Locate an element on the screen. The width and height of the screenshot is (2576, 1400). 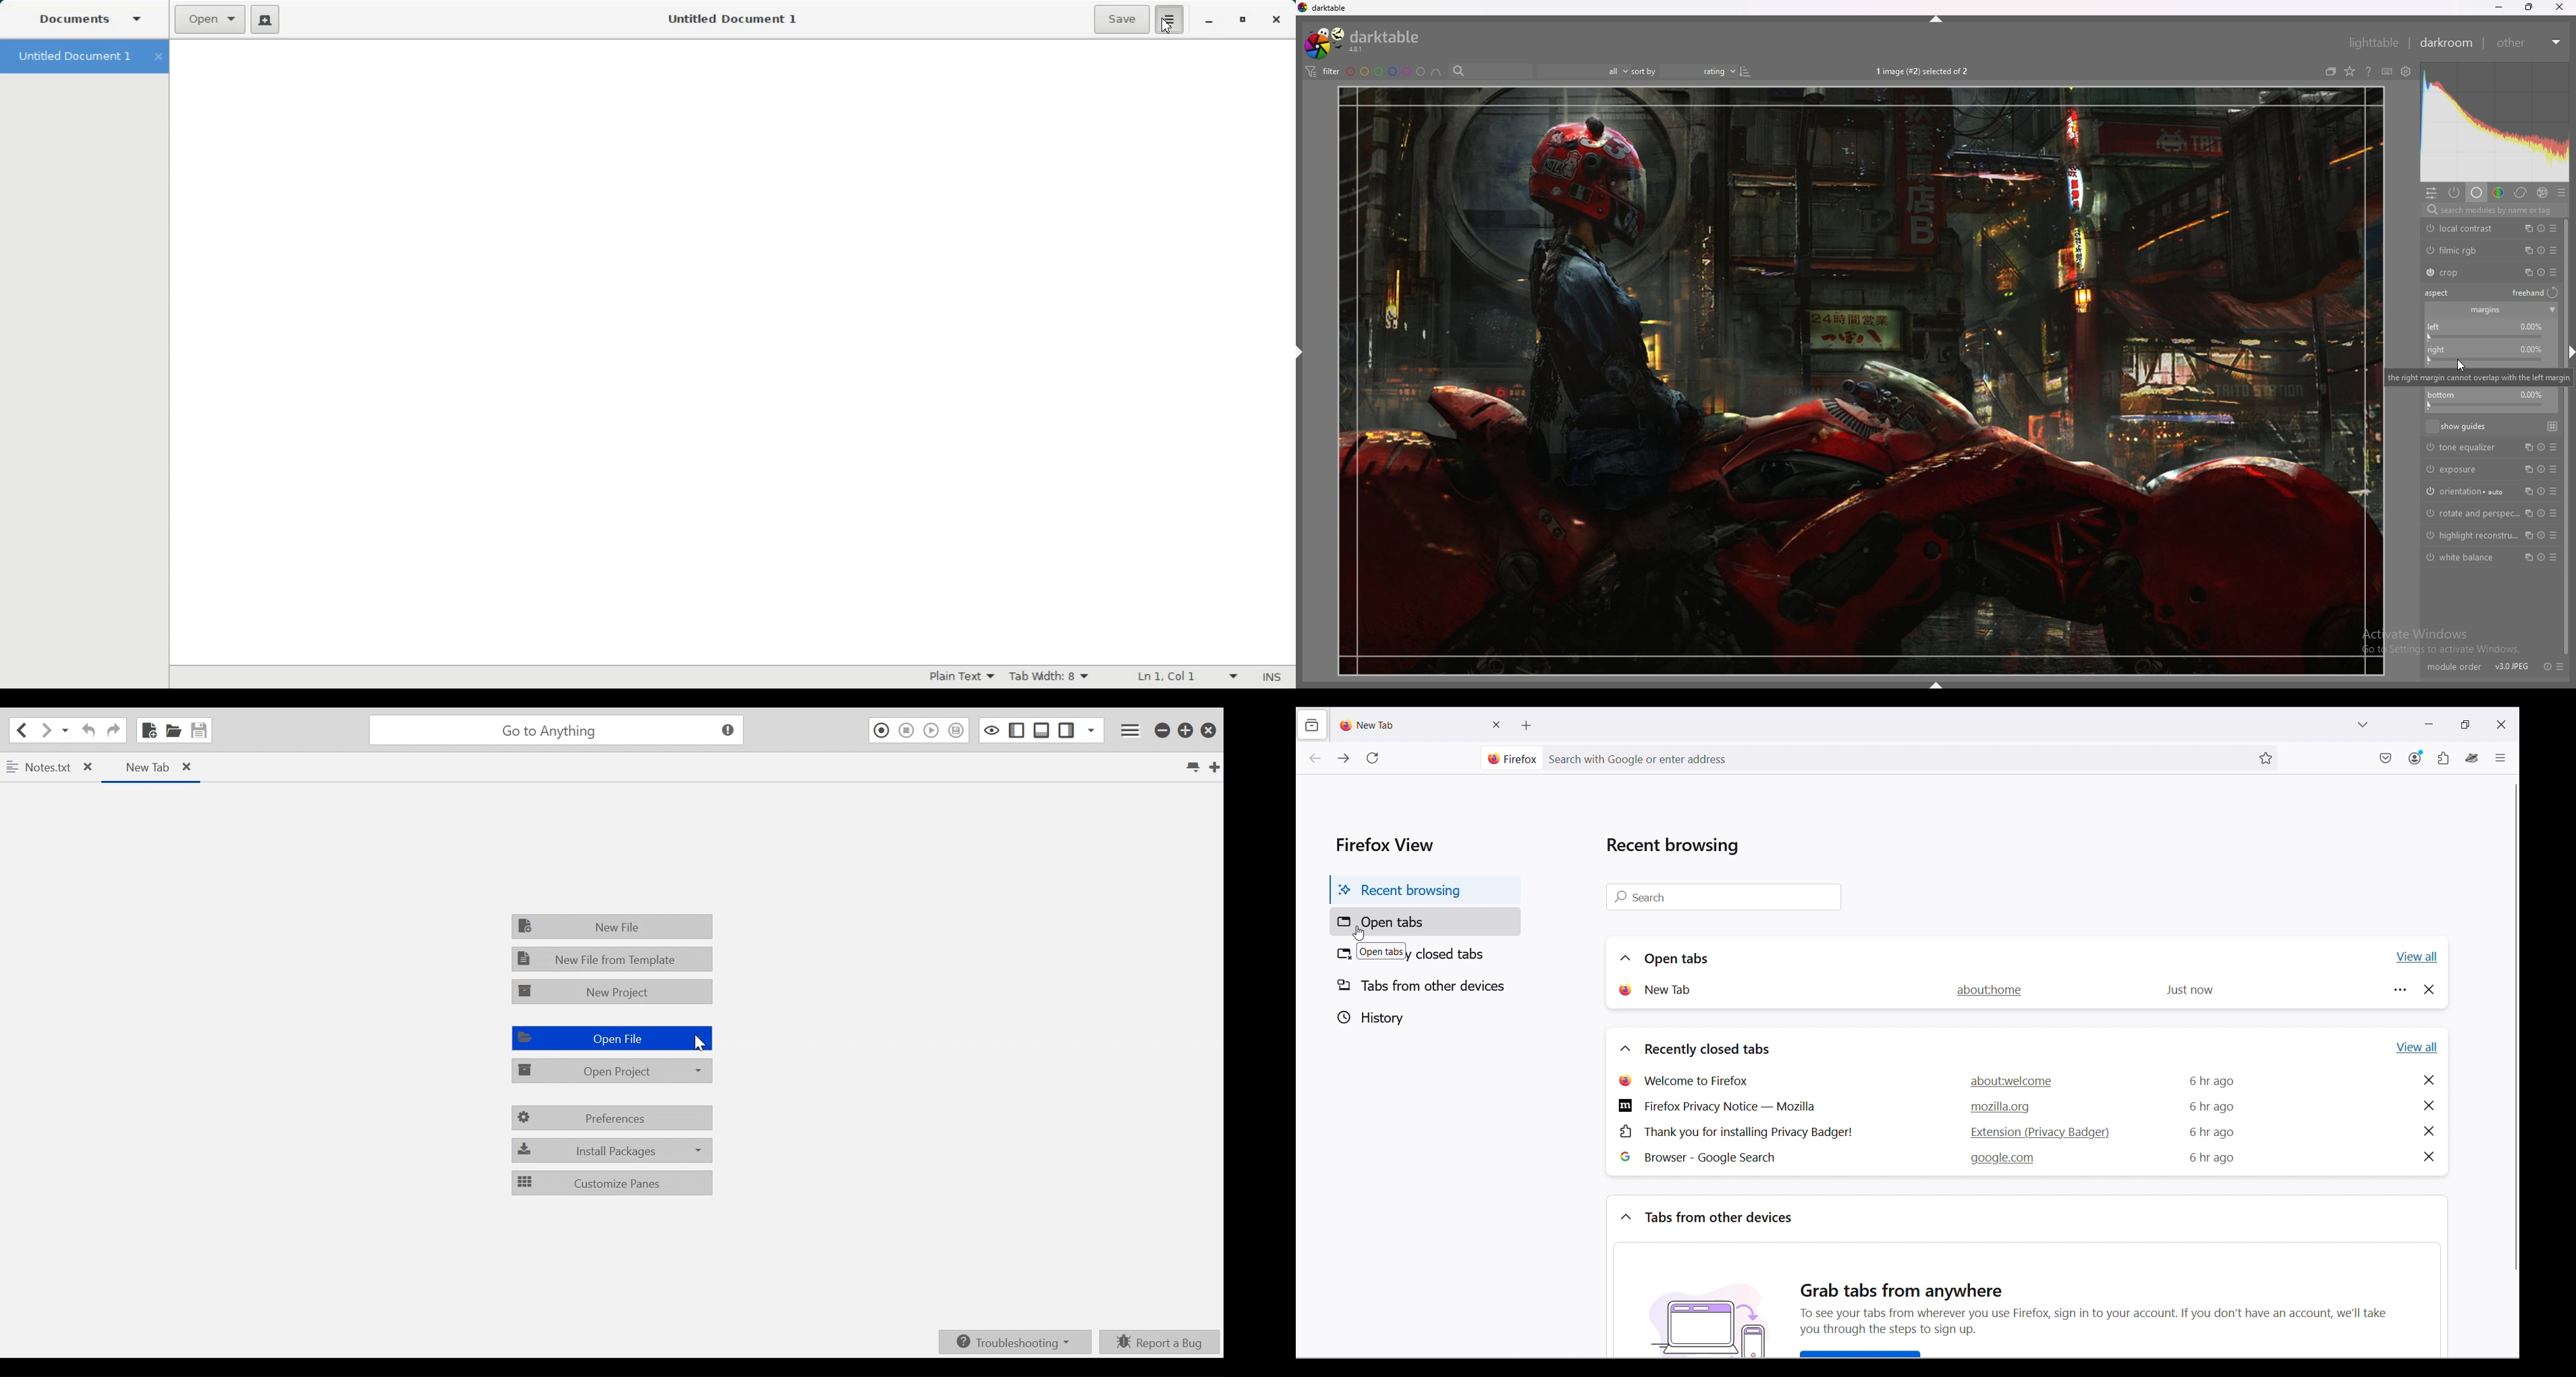
active modules is located at coordinates (2455, 193).